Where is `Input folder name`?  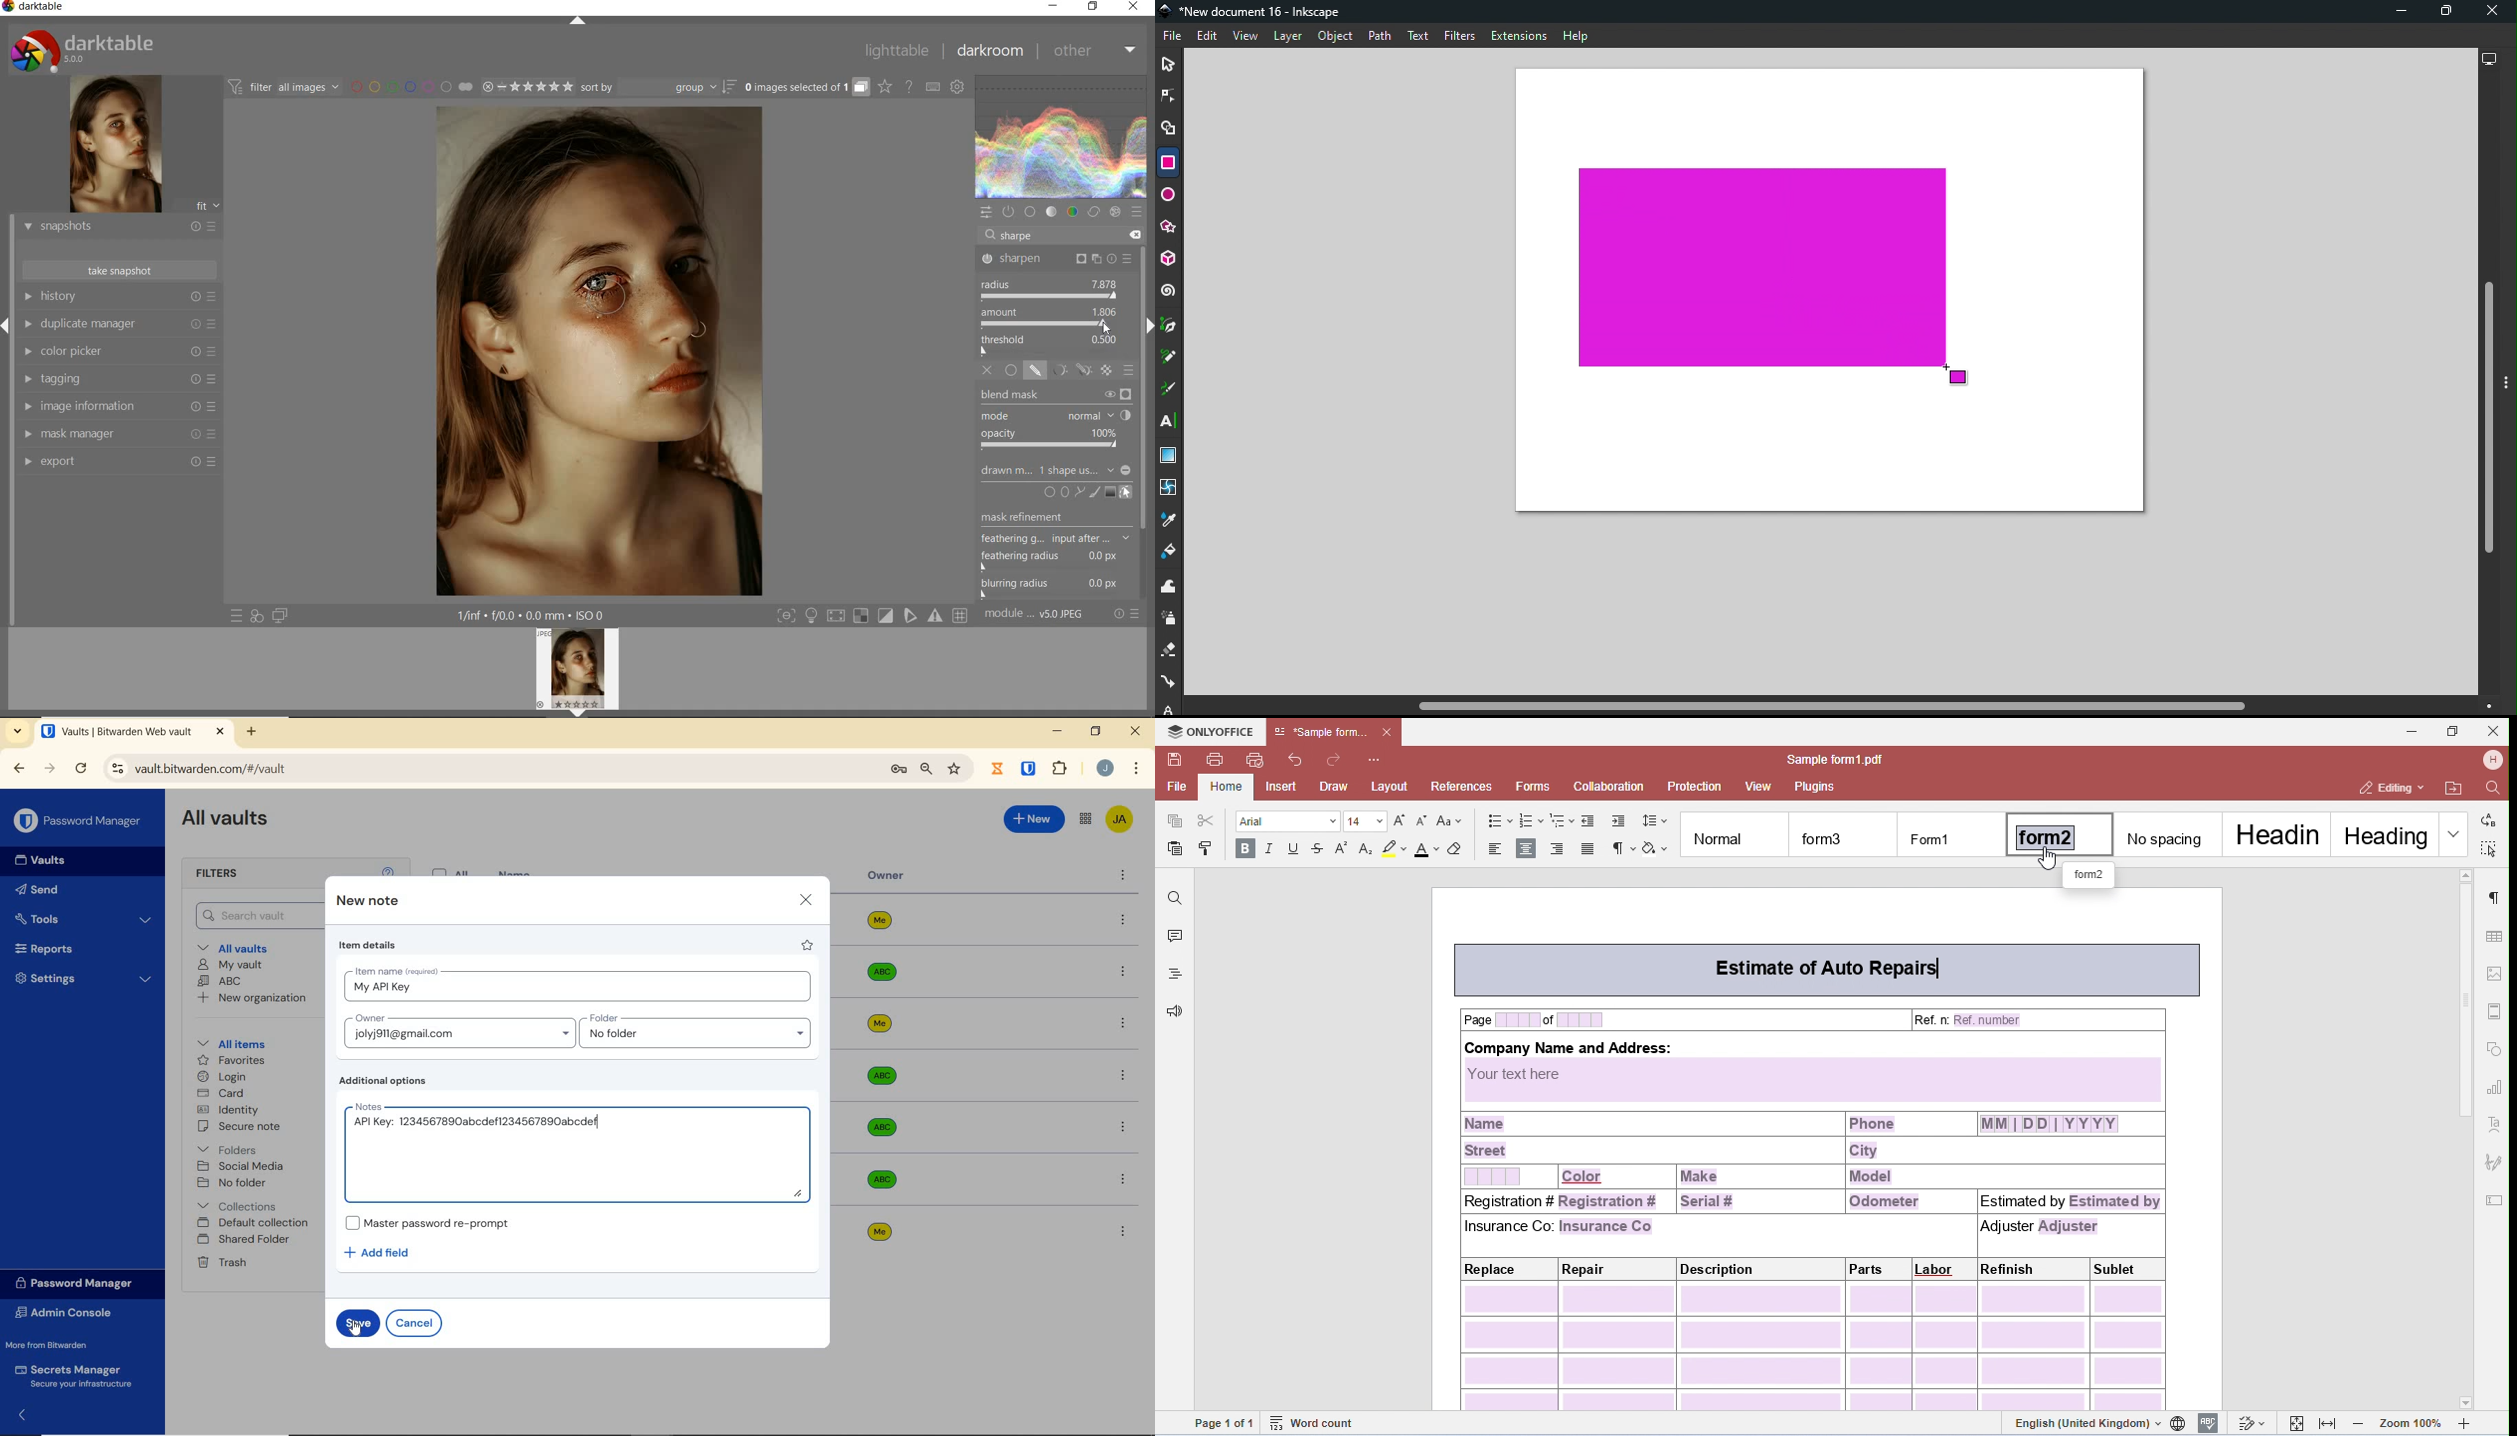 Input folder name is located at coordinates (698, 1032).